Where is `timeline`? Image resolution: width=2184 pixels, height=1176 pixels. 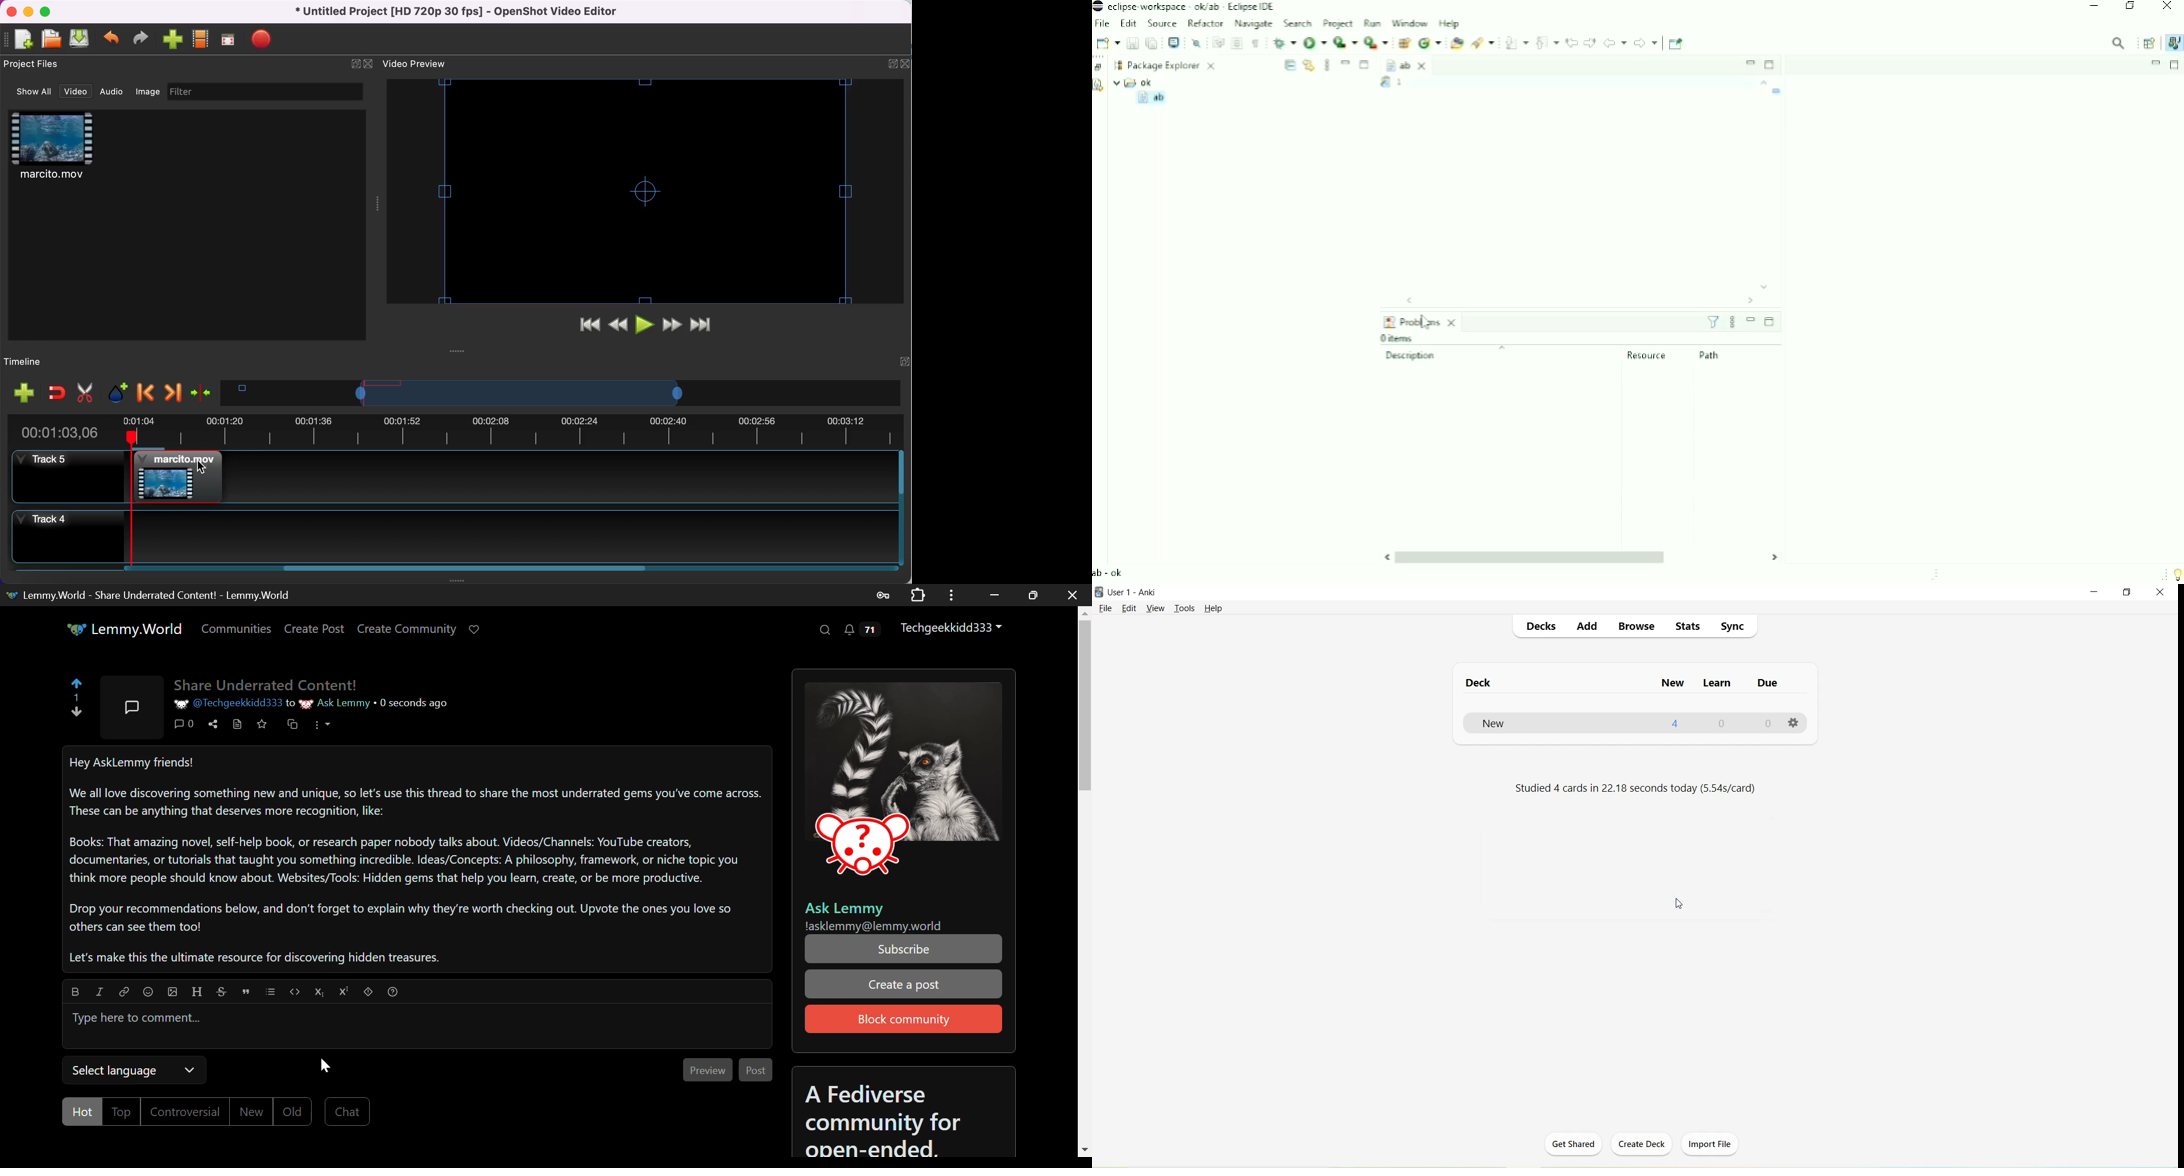 timeline is located at coordinates (35, 362).